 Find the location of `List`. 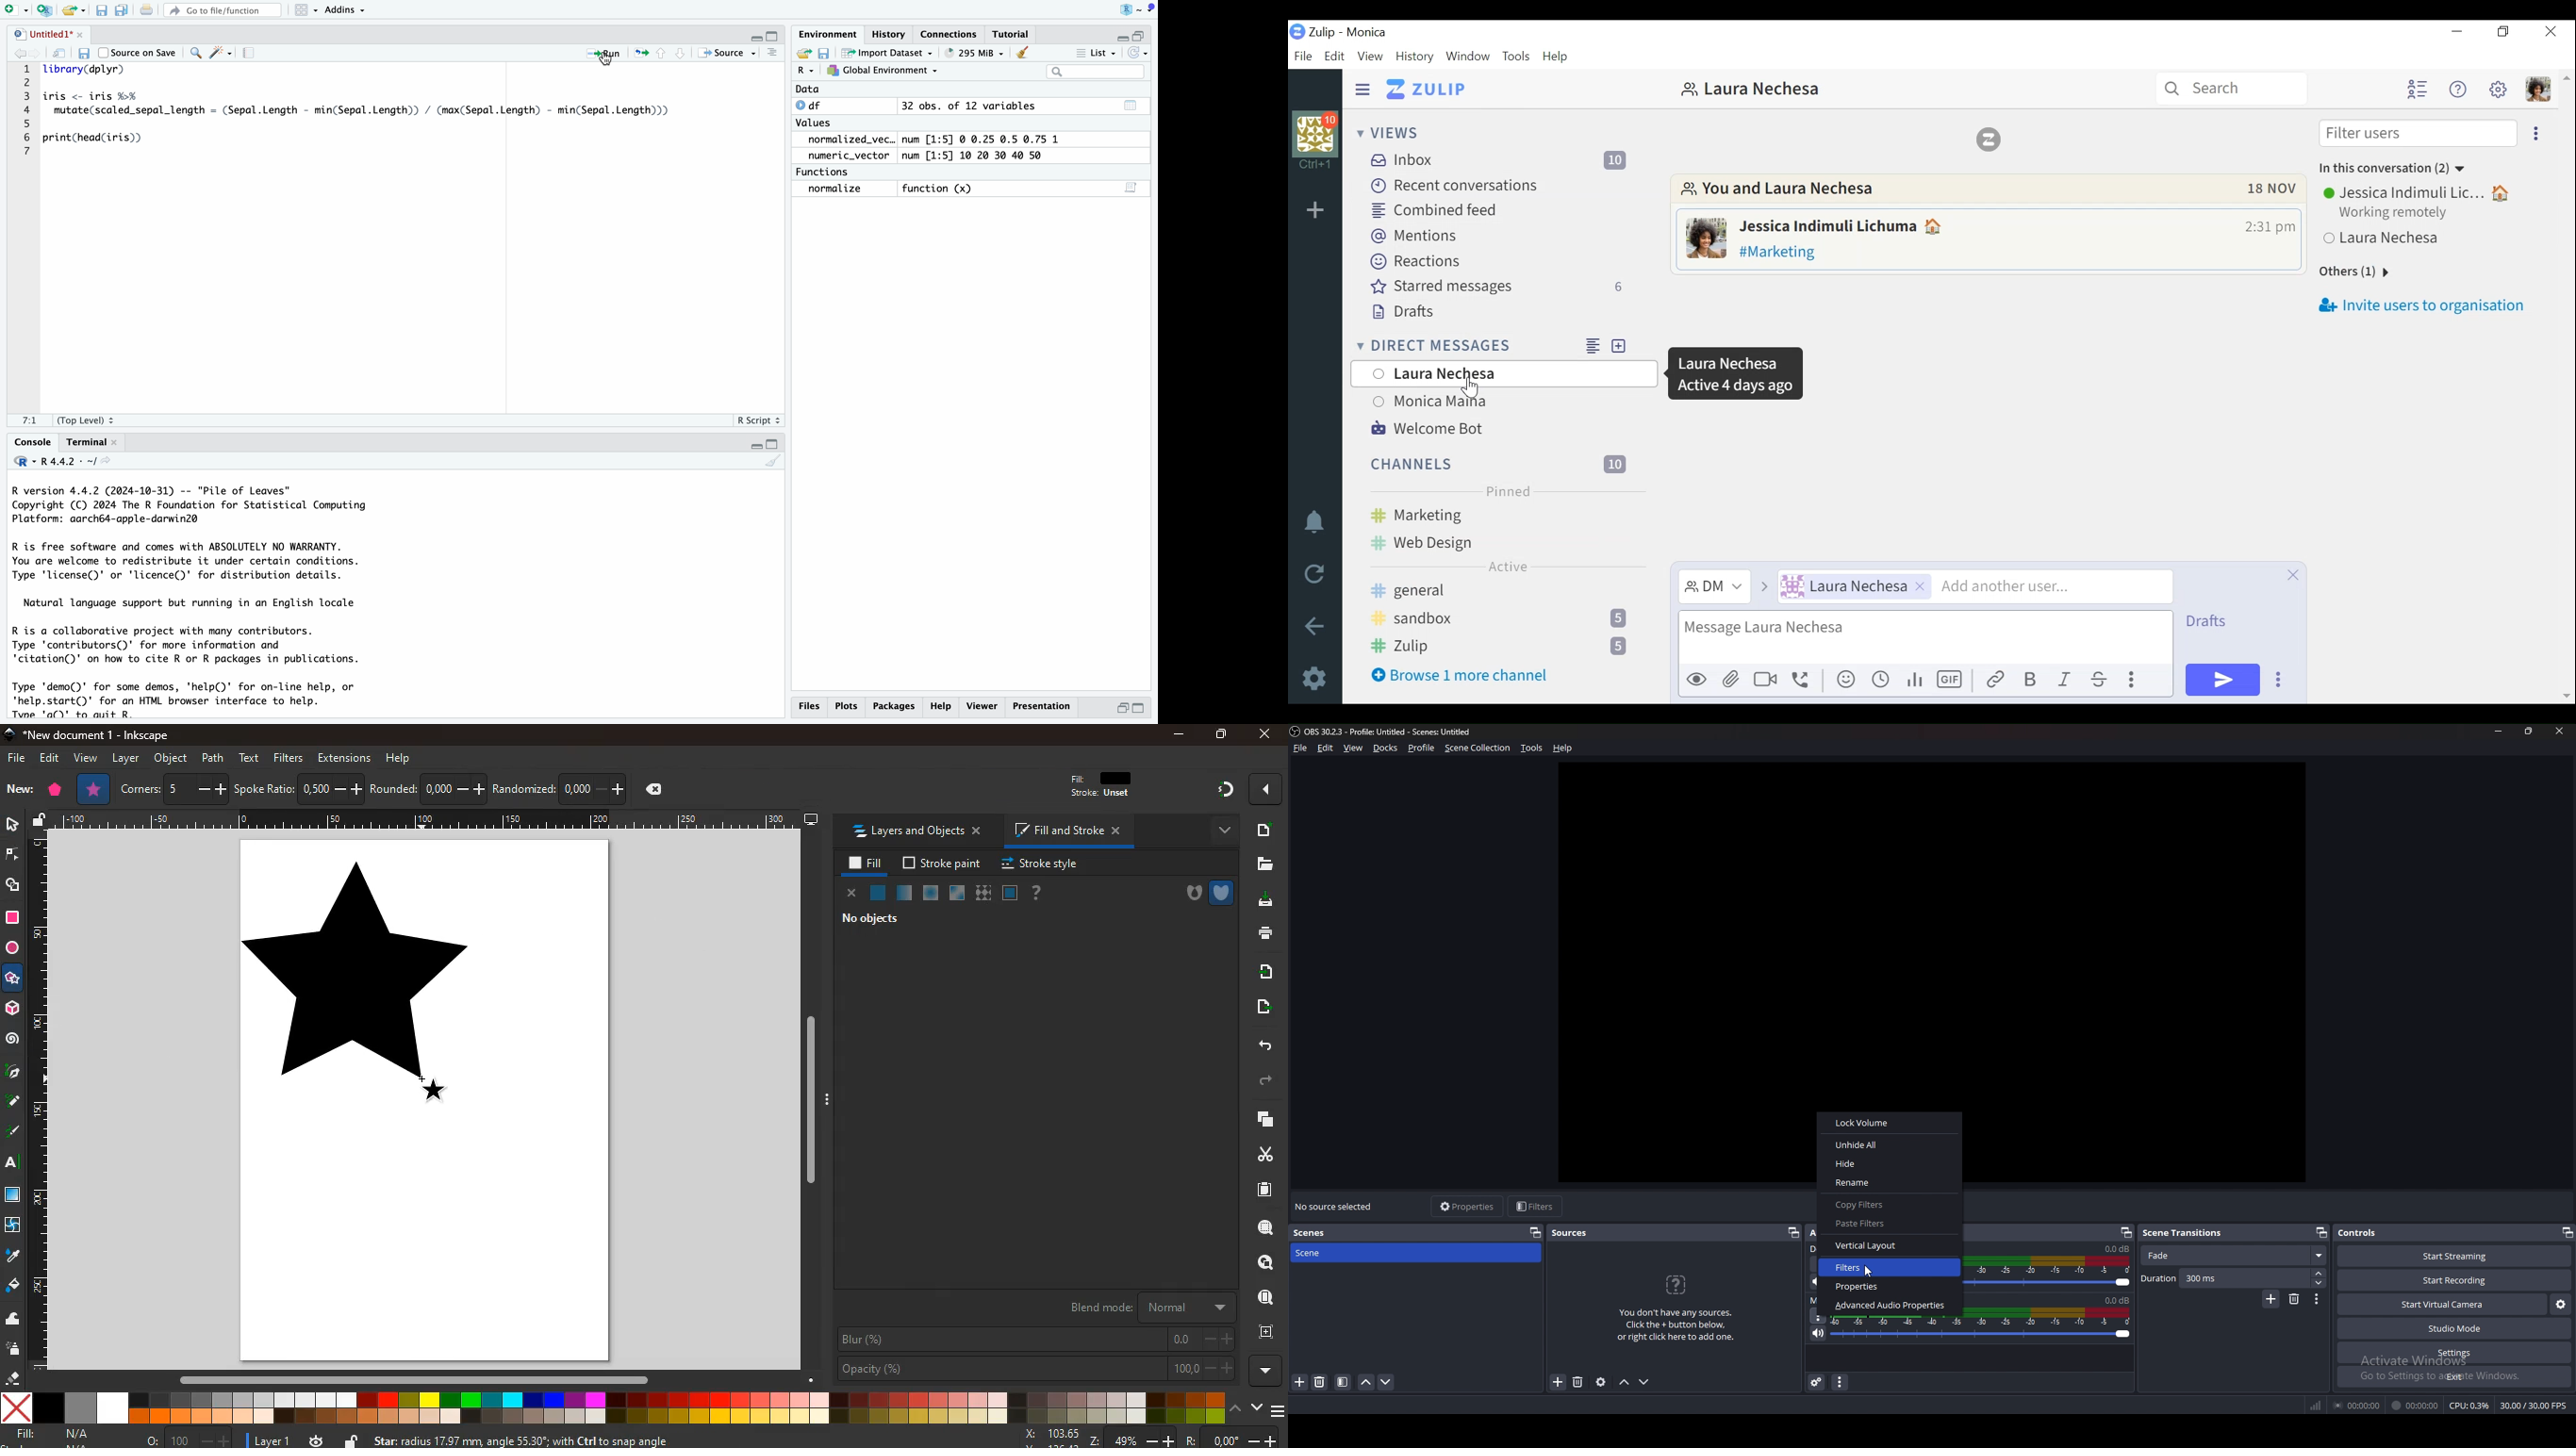

List is located at coordinates (1099, 54).